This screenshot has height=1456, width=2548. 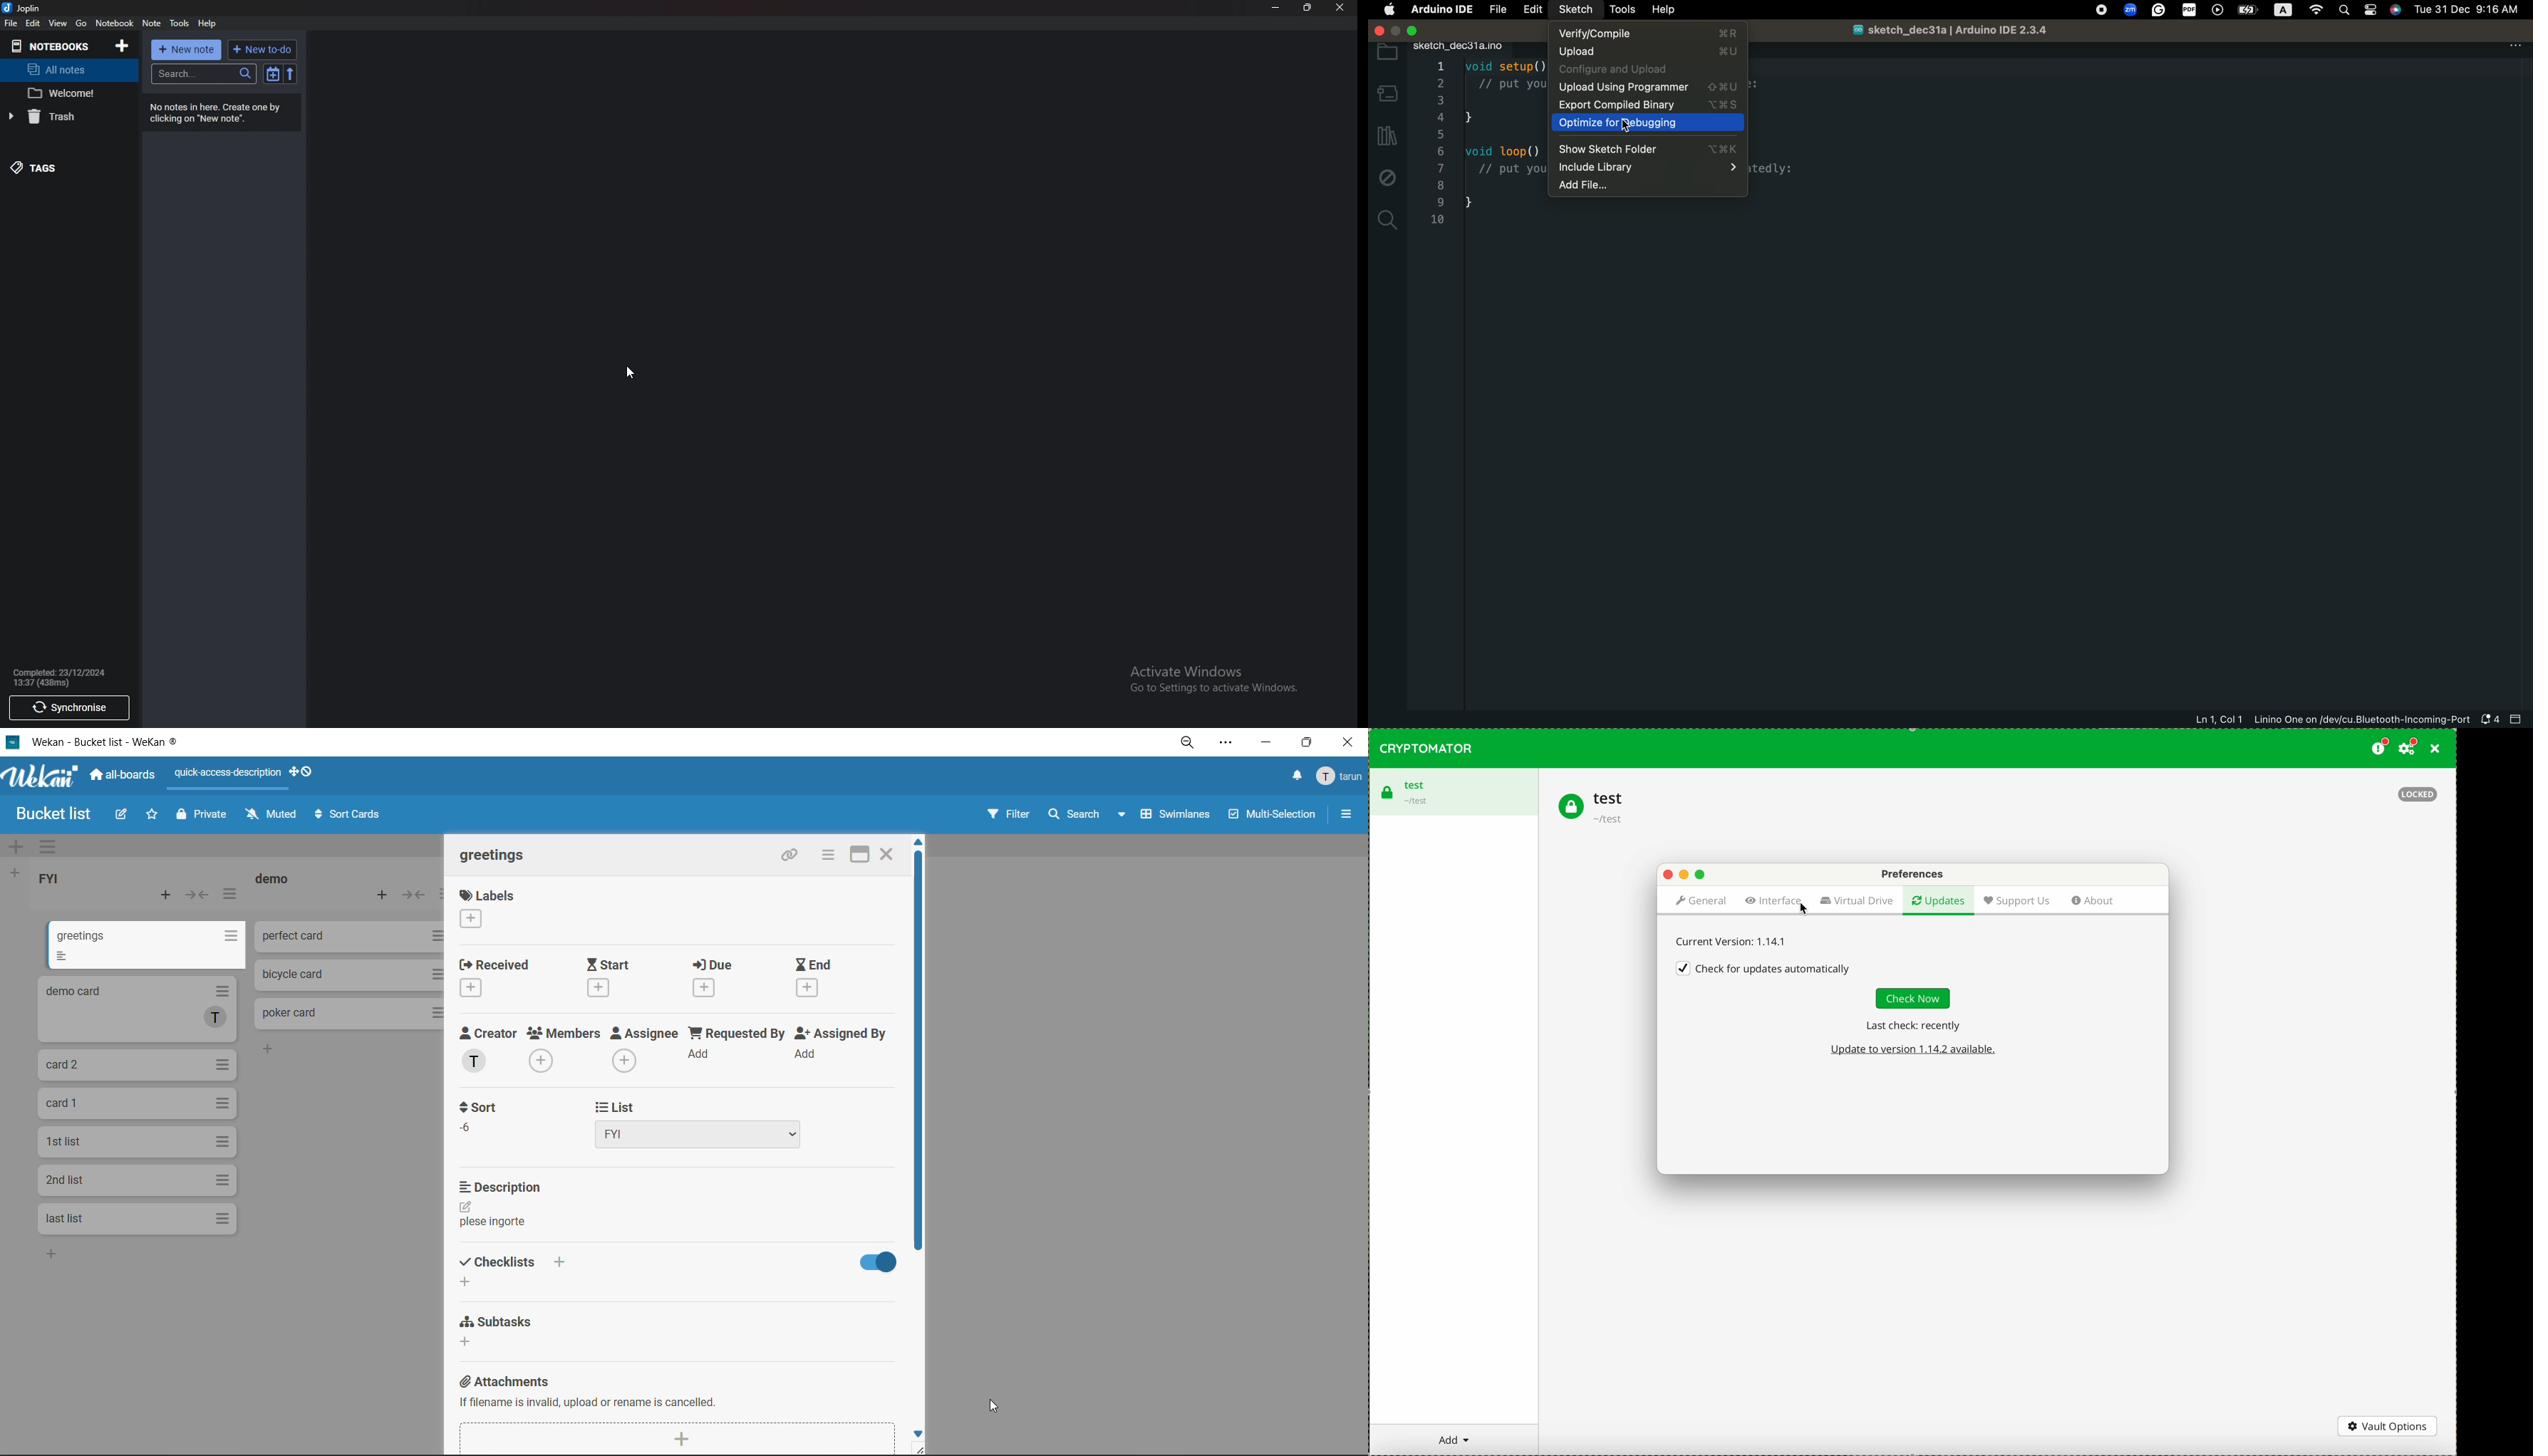 What do you see at coordinates (1005, 813) in the screenshot?
I see `filter` at bounding box center [1005, 813].